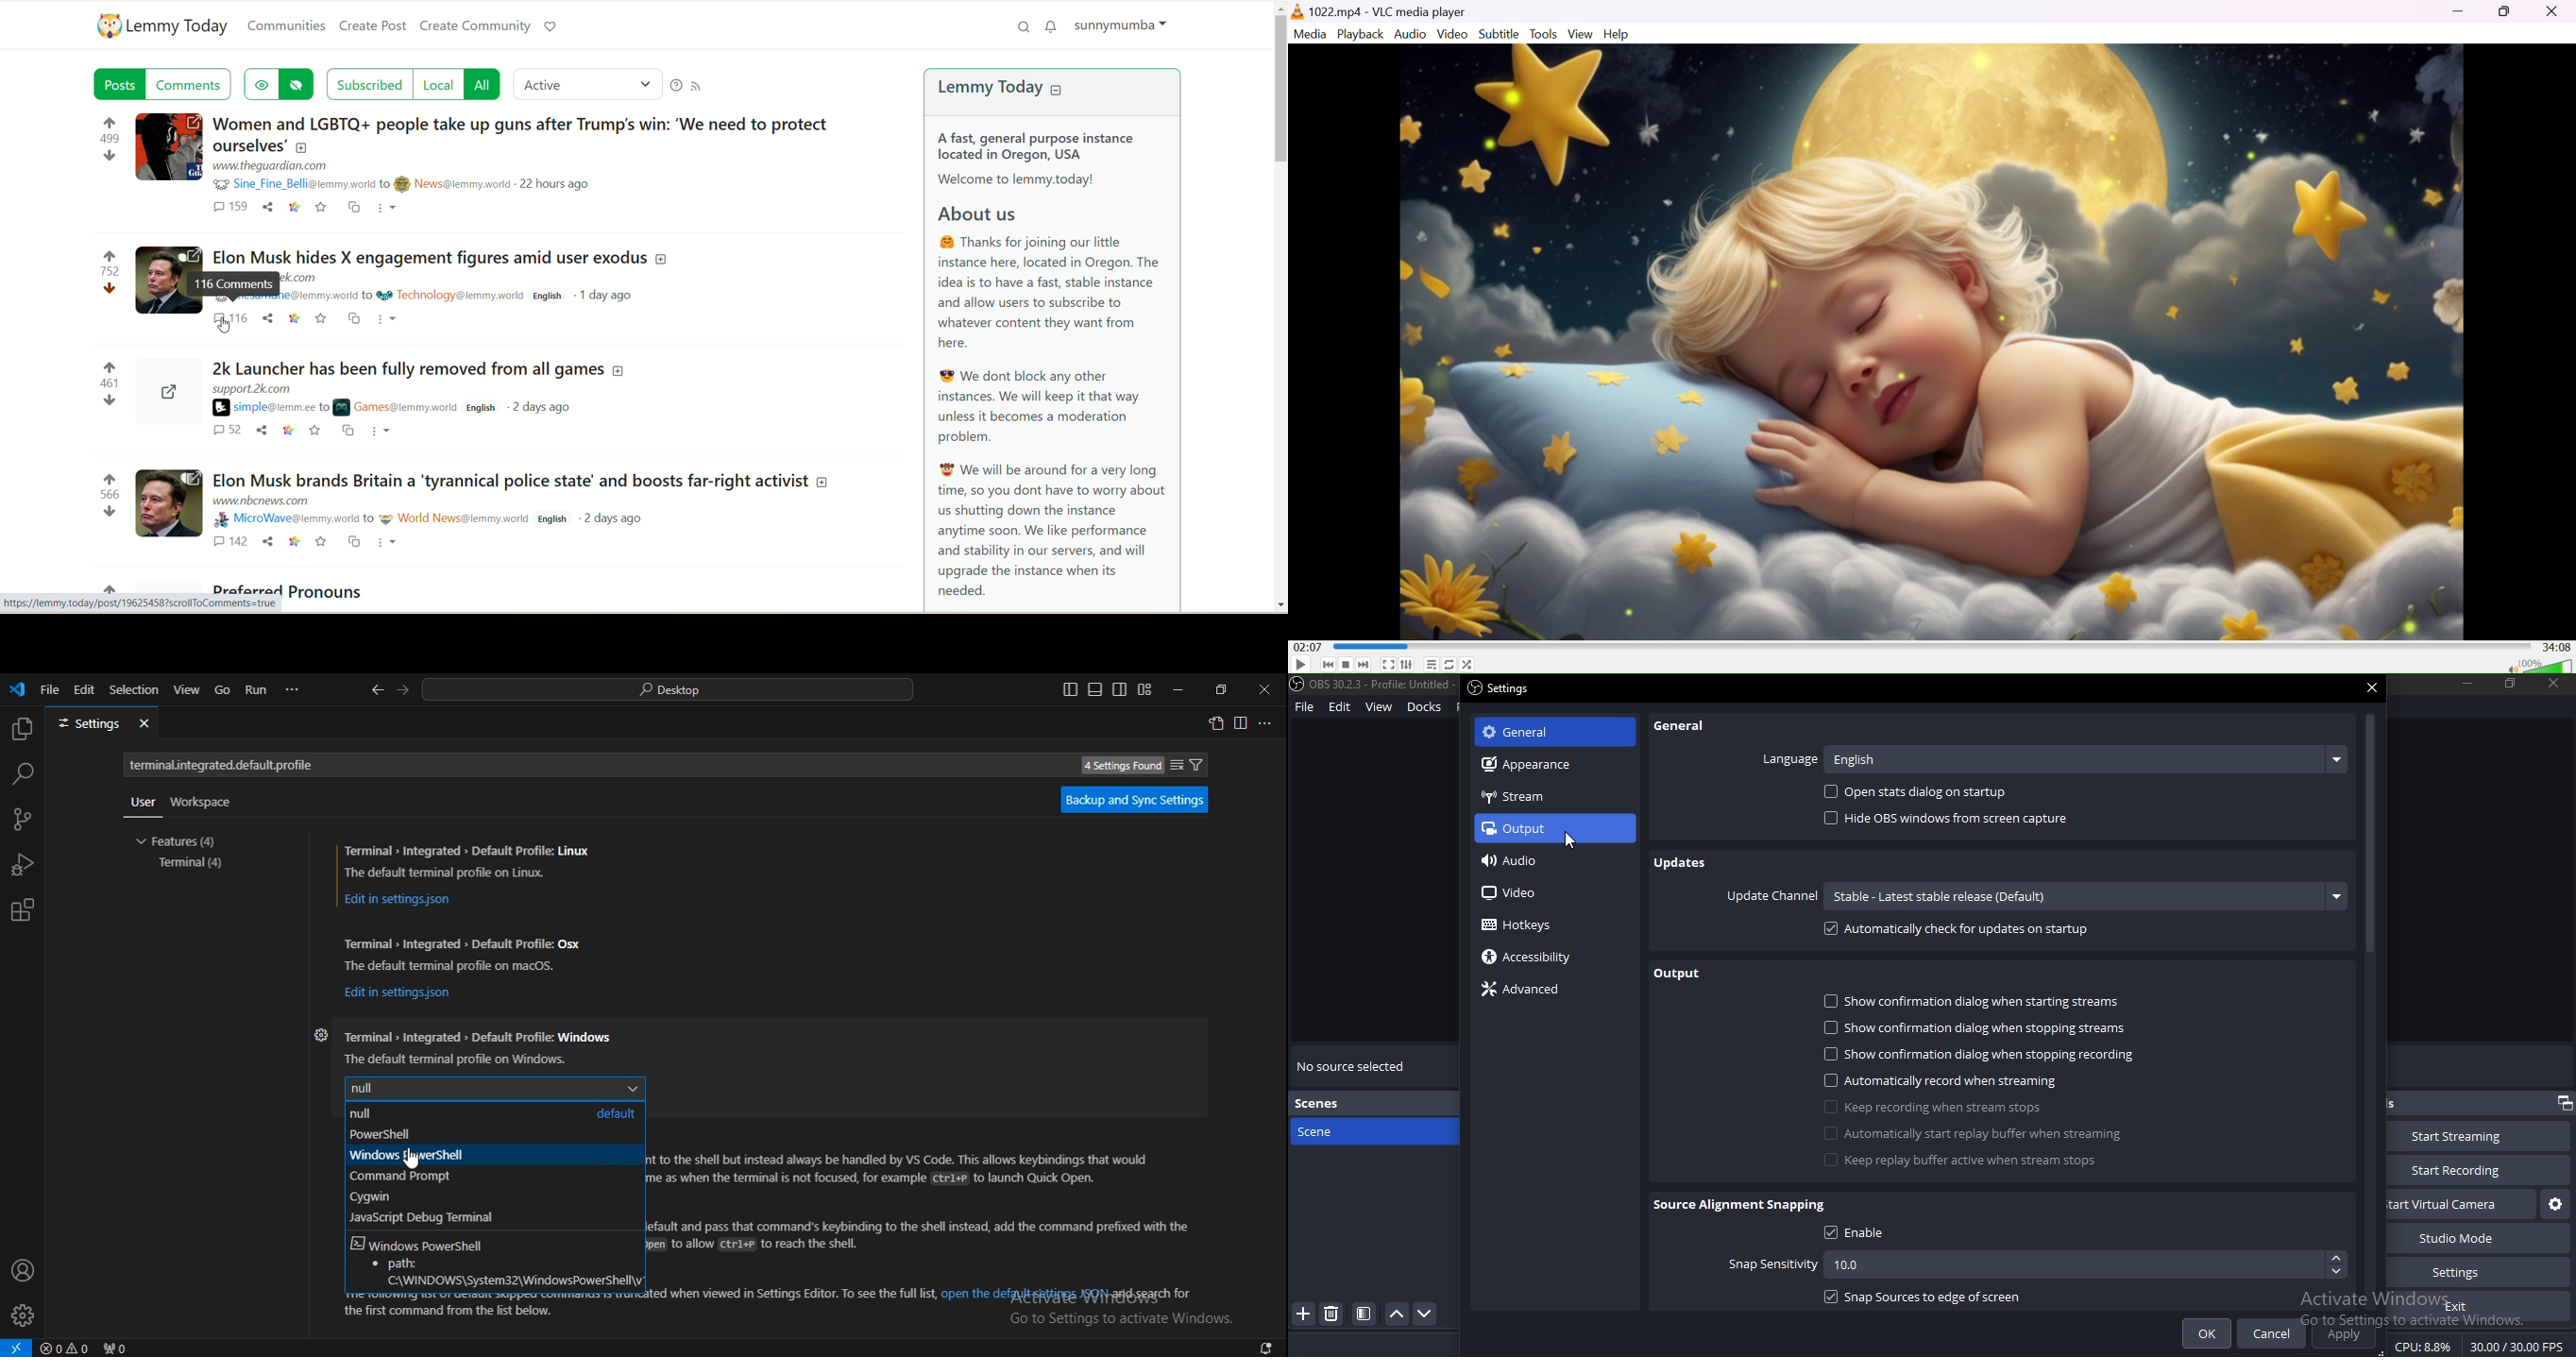  I want to click on Mute, so click(2512, 669).